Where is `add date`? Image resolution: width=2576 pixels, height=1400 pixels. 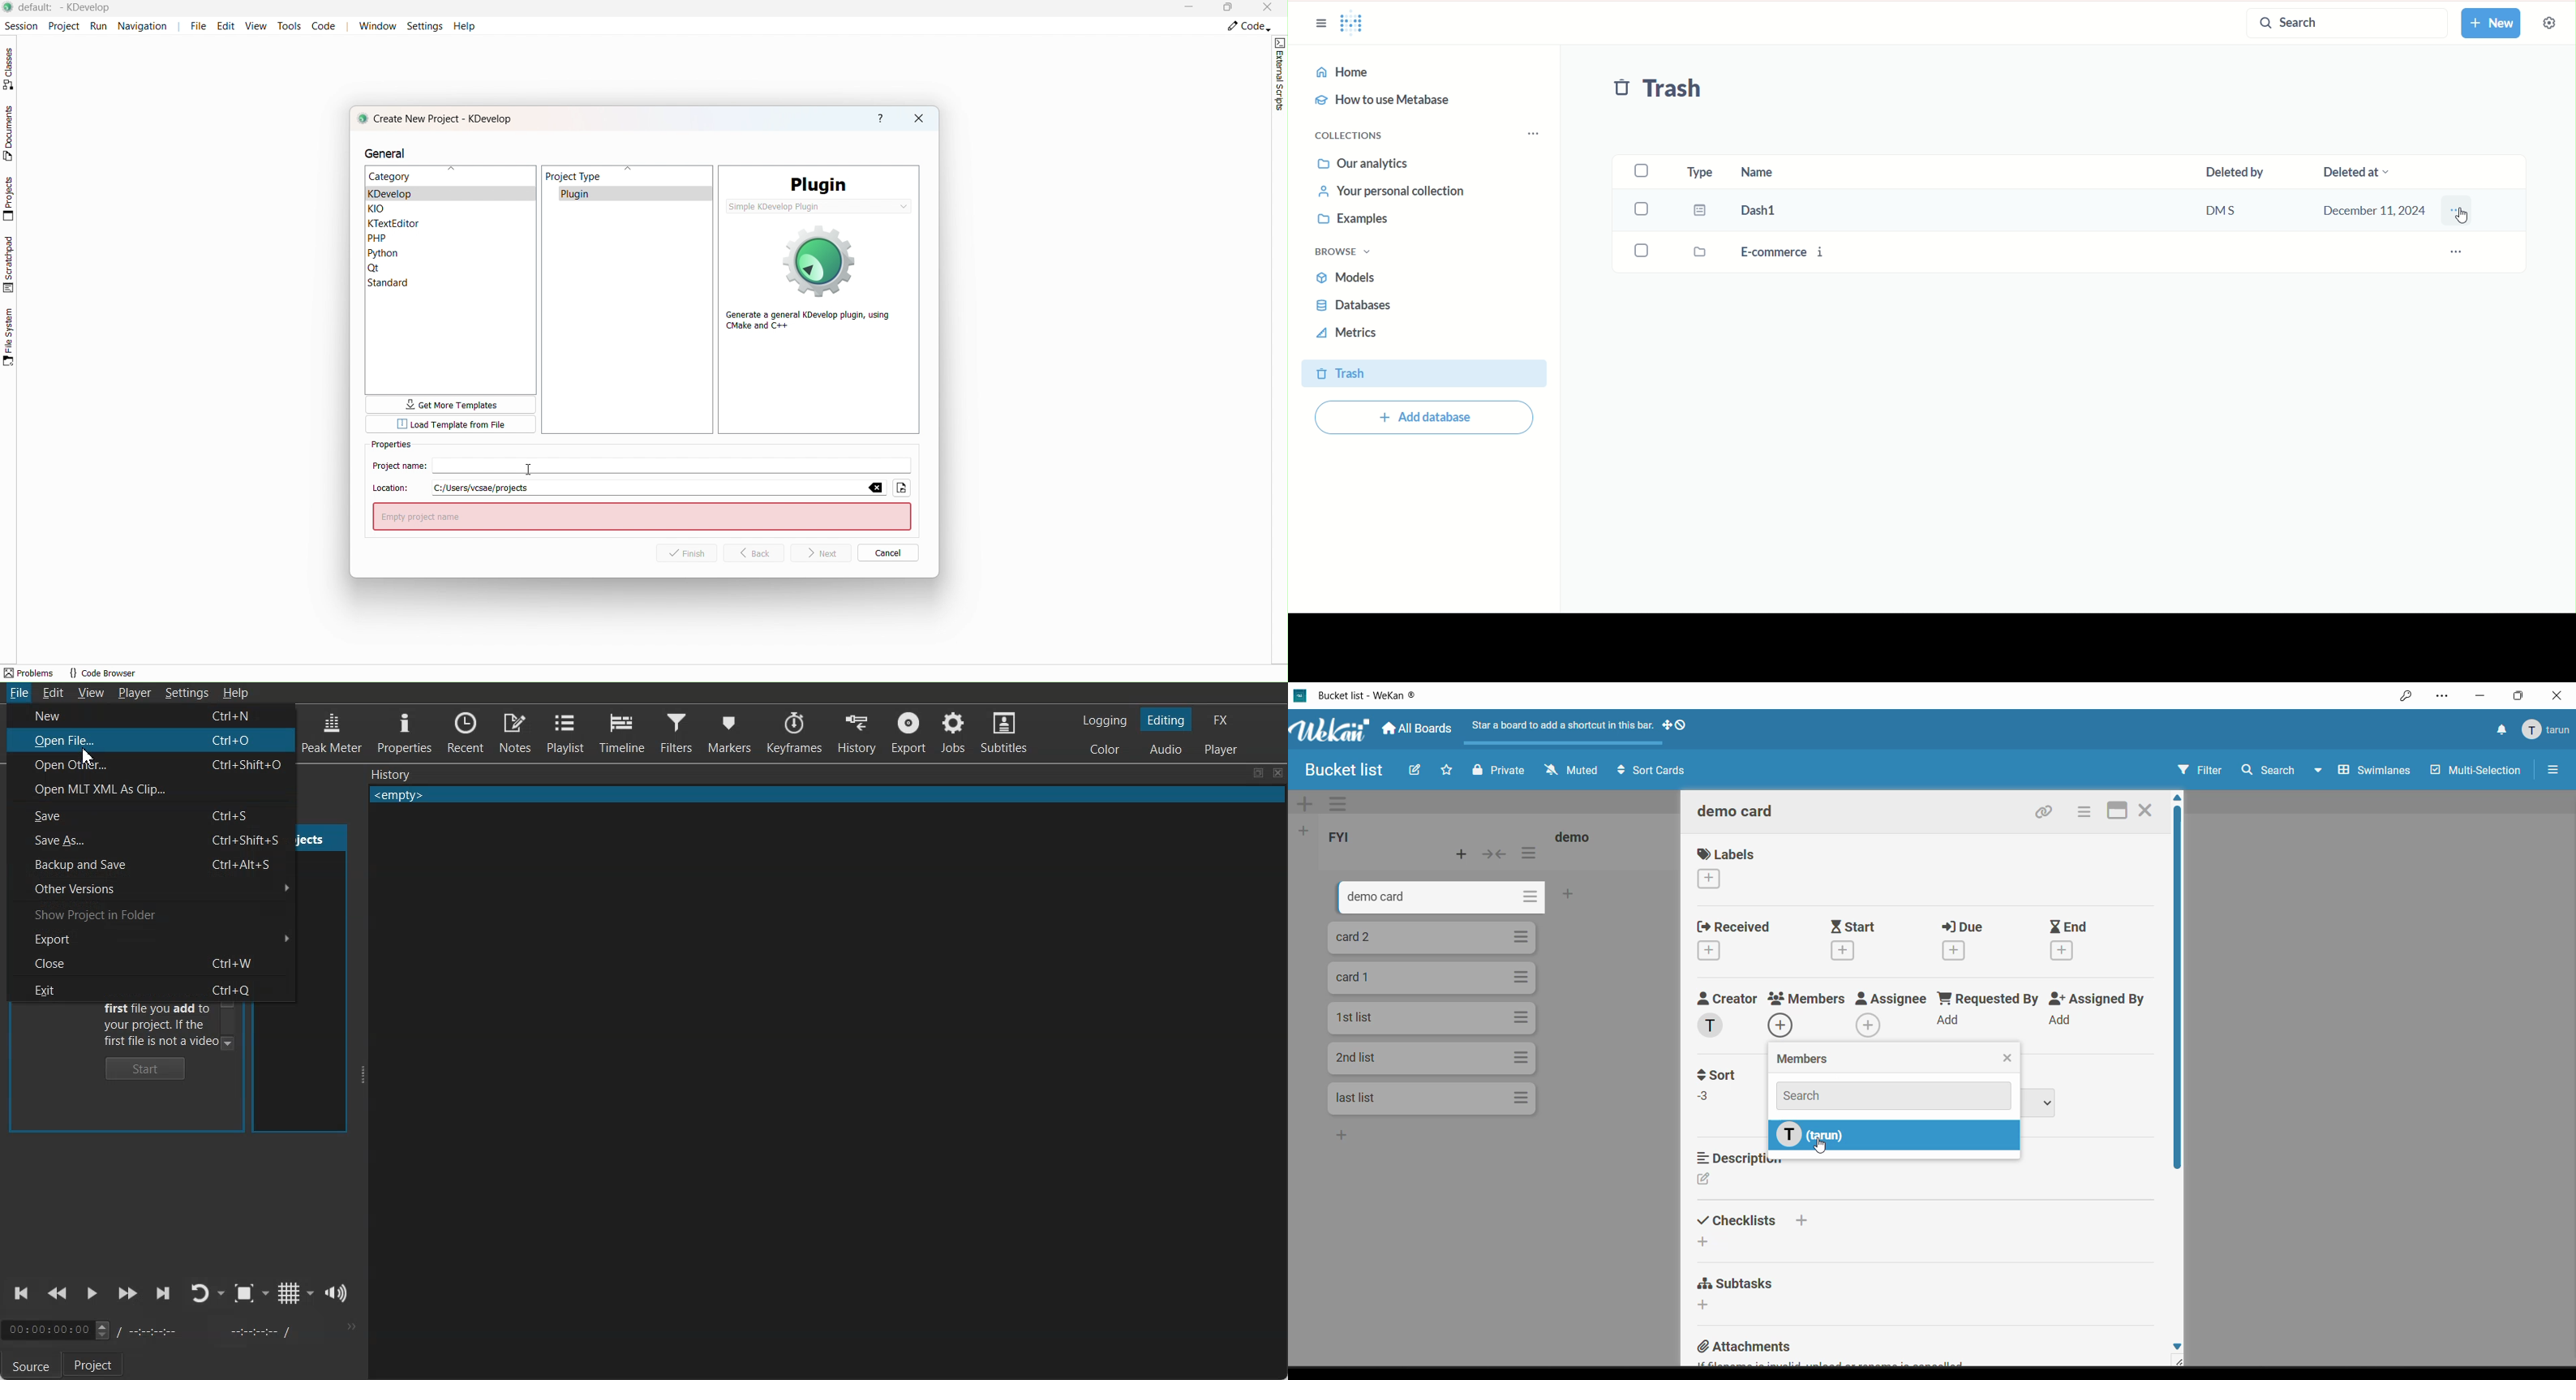
add date is located at coordinates (2062, 950).